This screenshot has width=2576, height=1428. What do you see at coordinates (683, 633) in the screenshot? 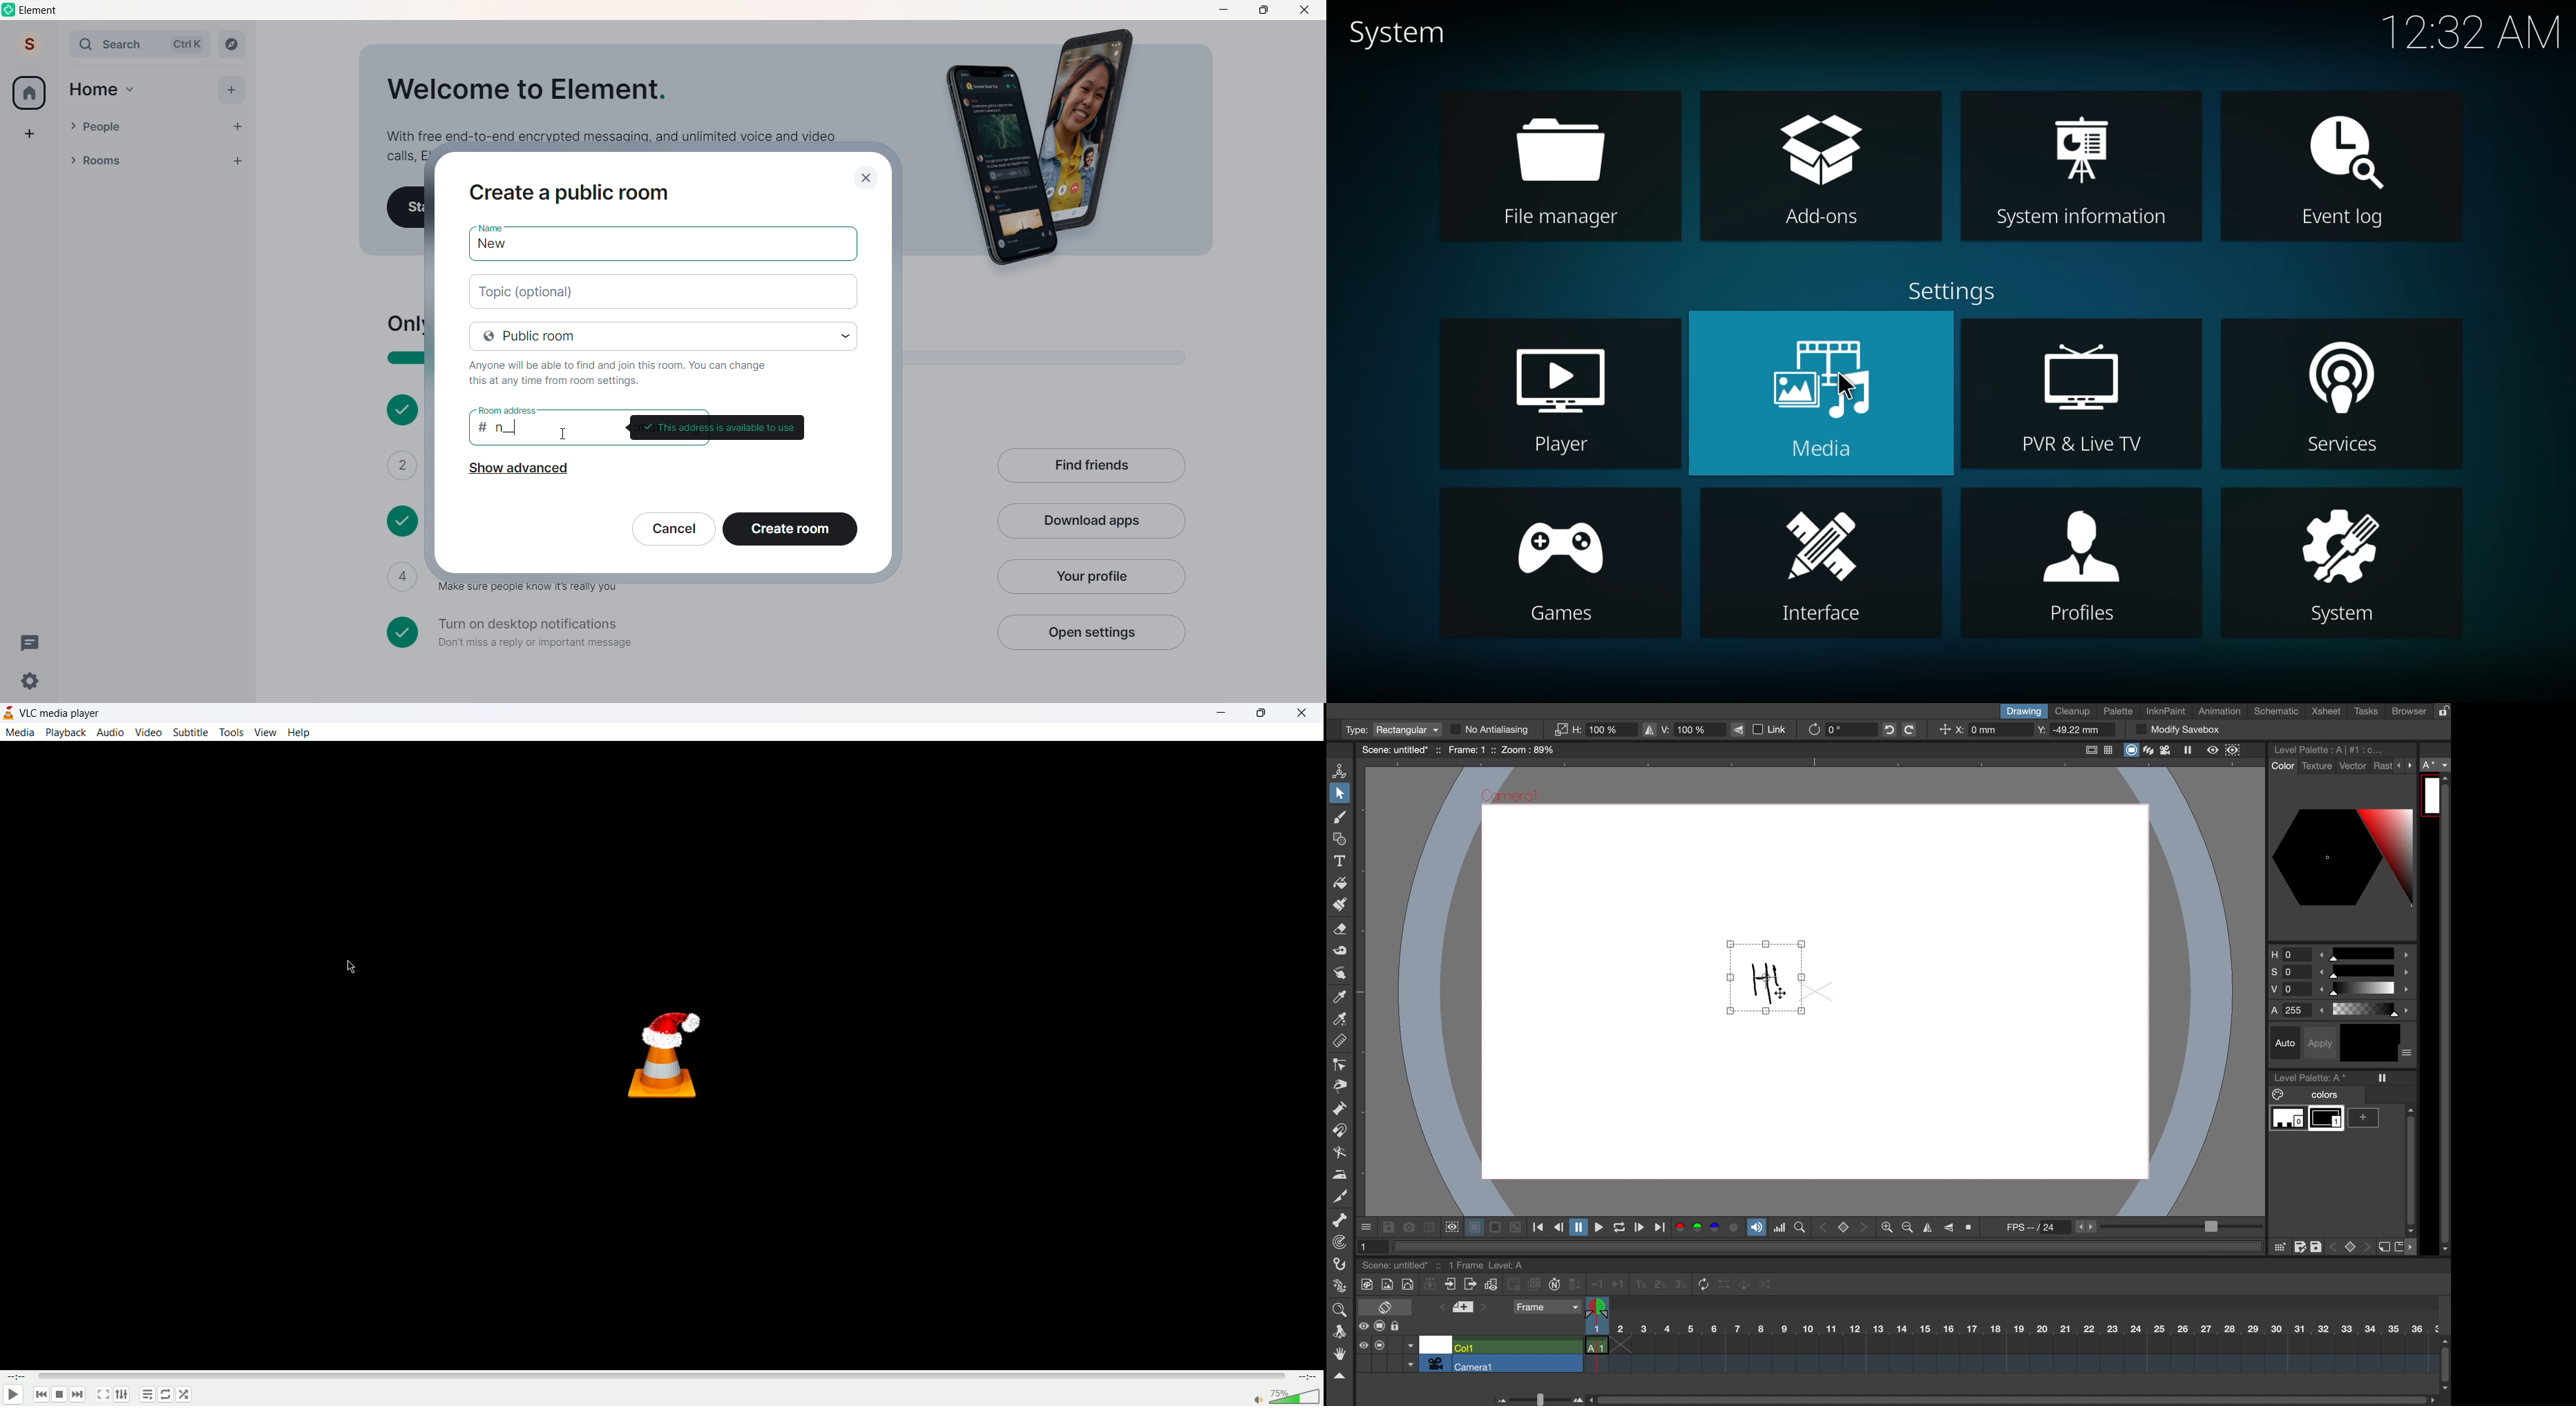
I see `Turn on desktop notifications
Don't miss a reply or important message` at bounding box center [683, 633].